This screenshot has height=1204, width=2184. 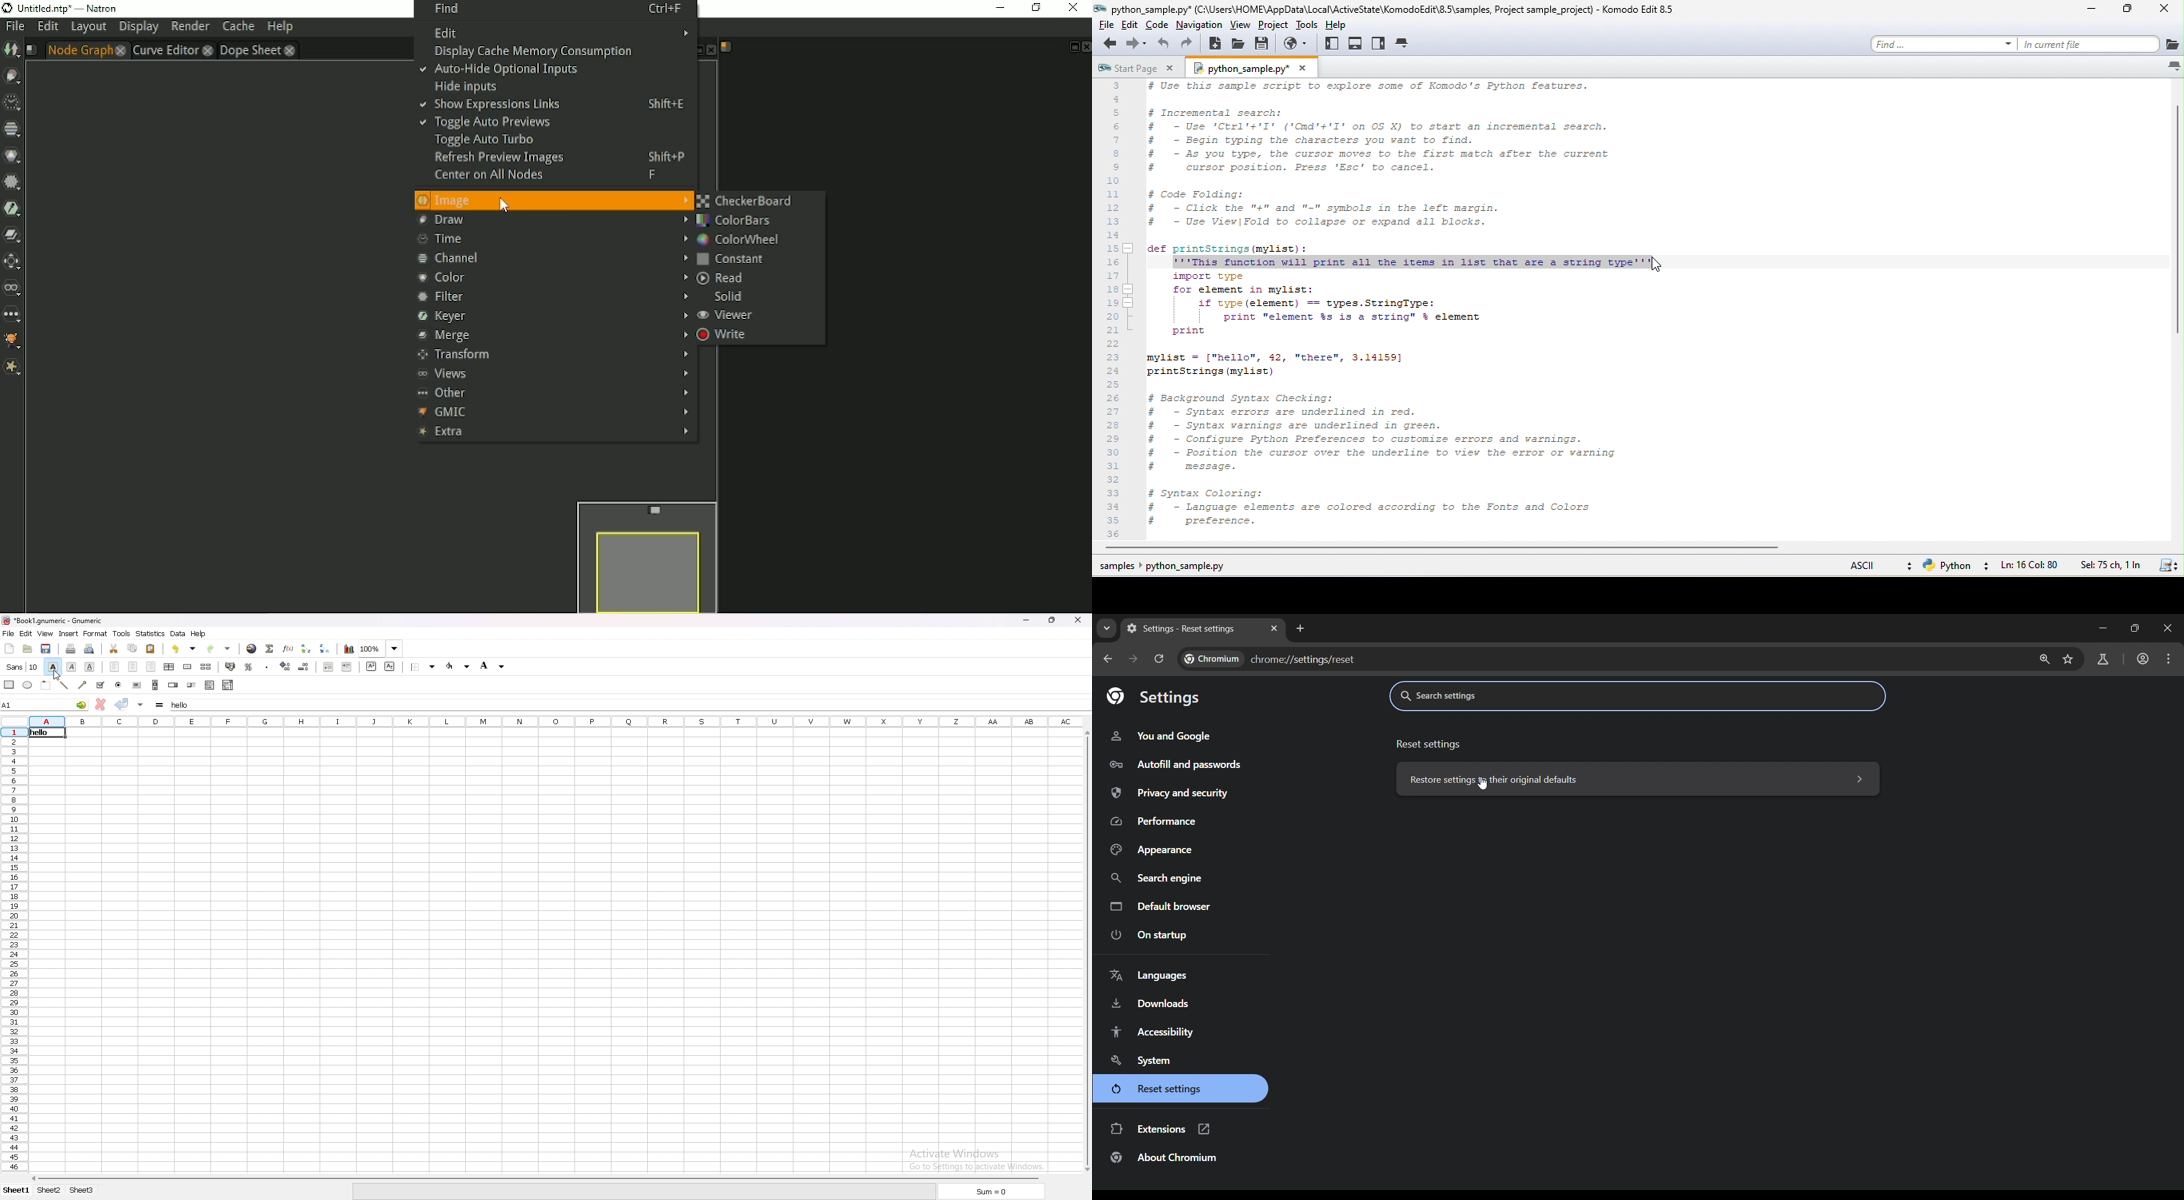 What do you see at coordinates (228, 685) in the screenshot?
I see `combo box` at bounding box center [228, 685].